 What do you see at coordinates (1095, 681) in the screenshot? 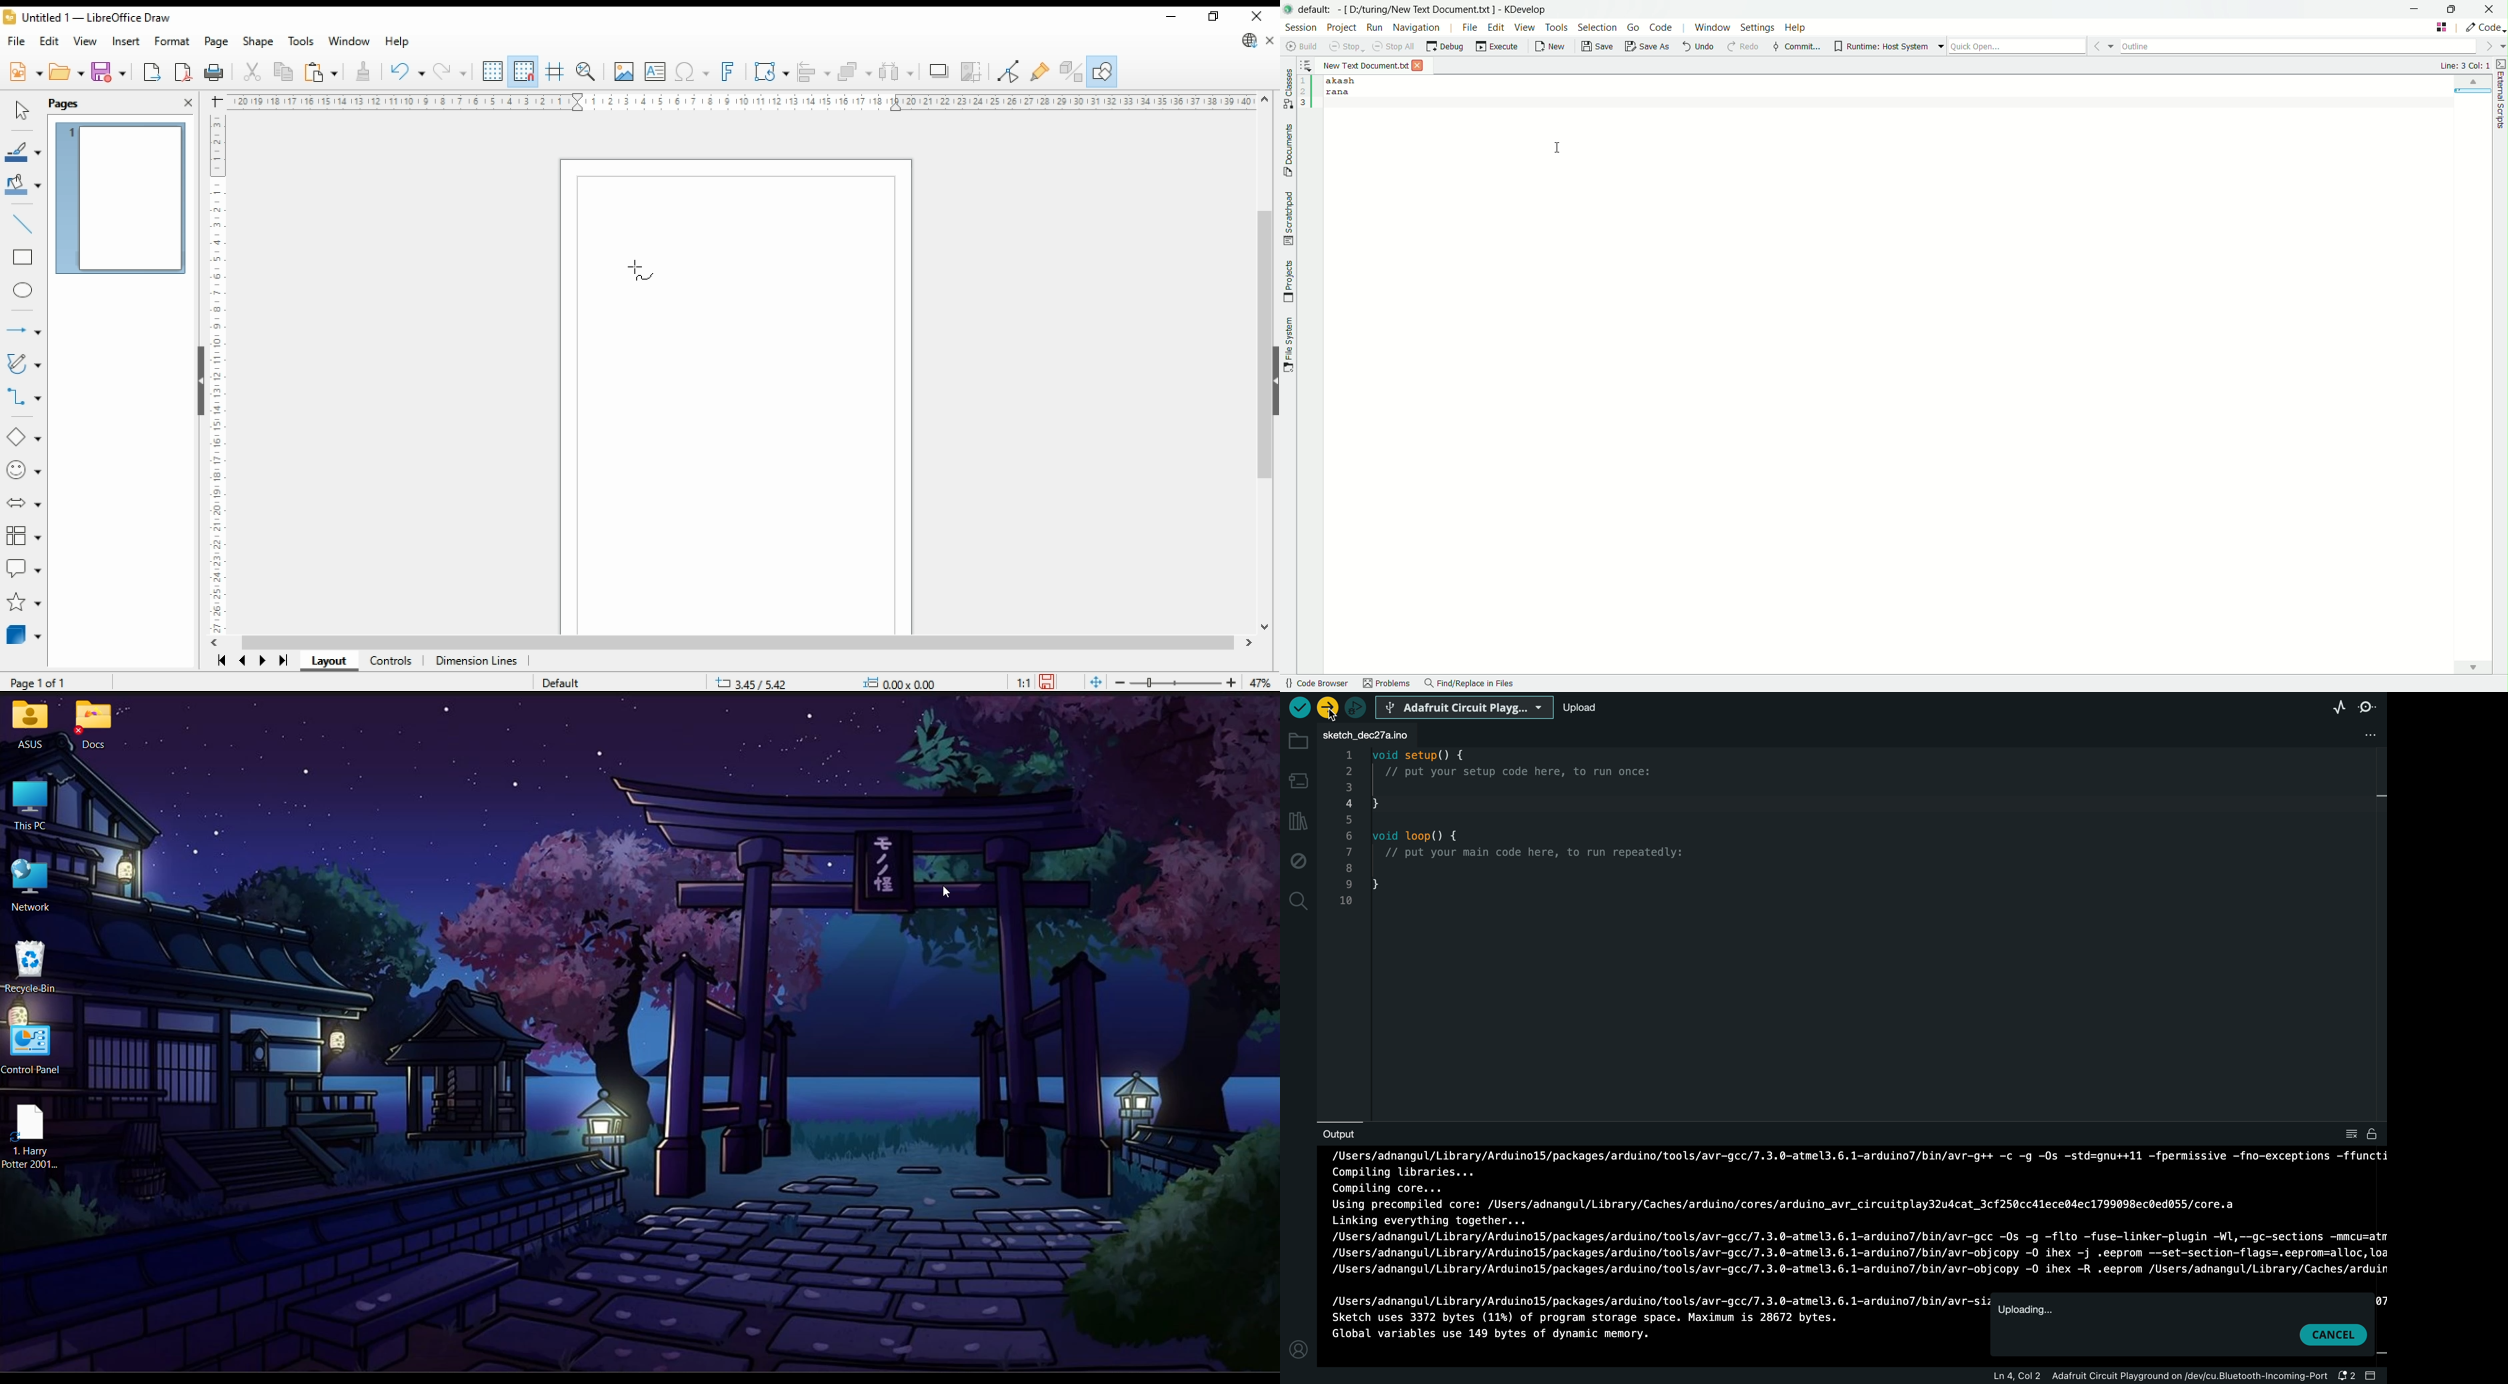
I see `fit page to window` at bounding box center [1095, 681].